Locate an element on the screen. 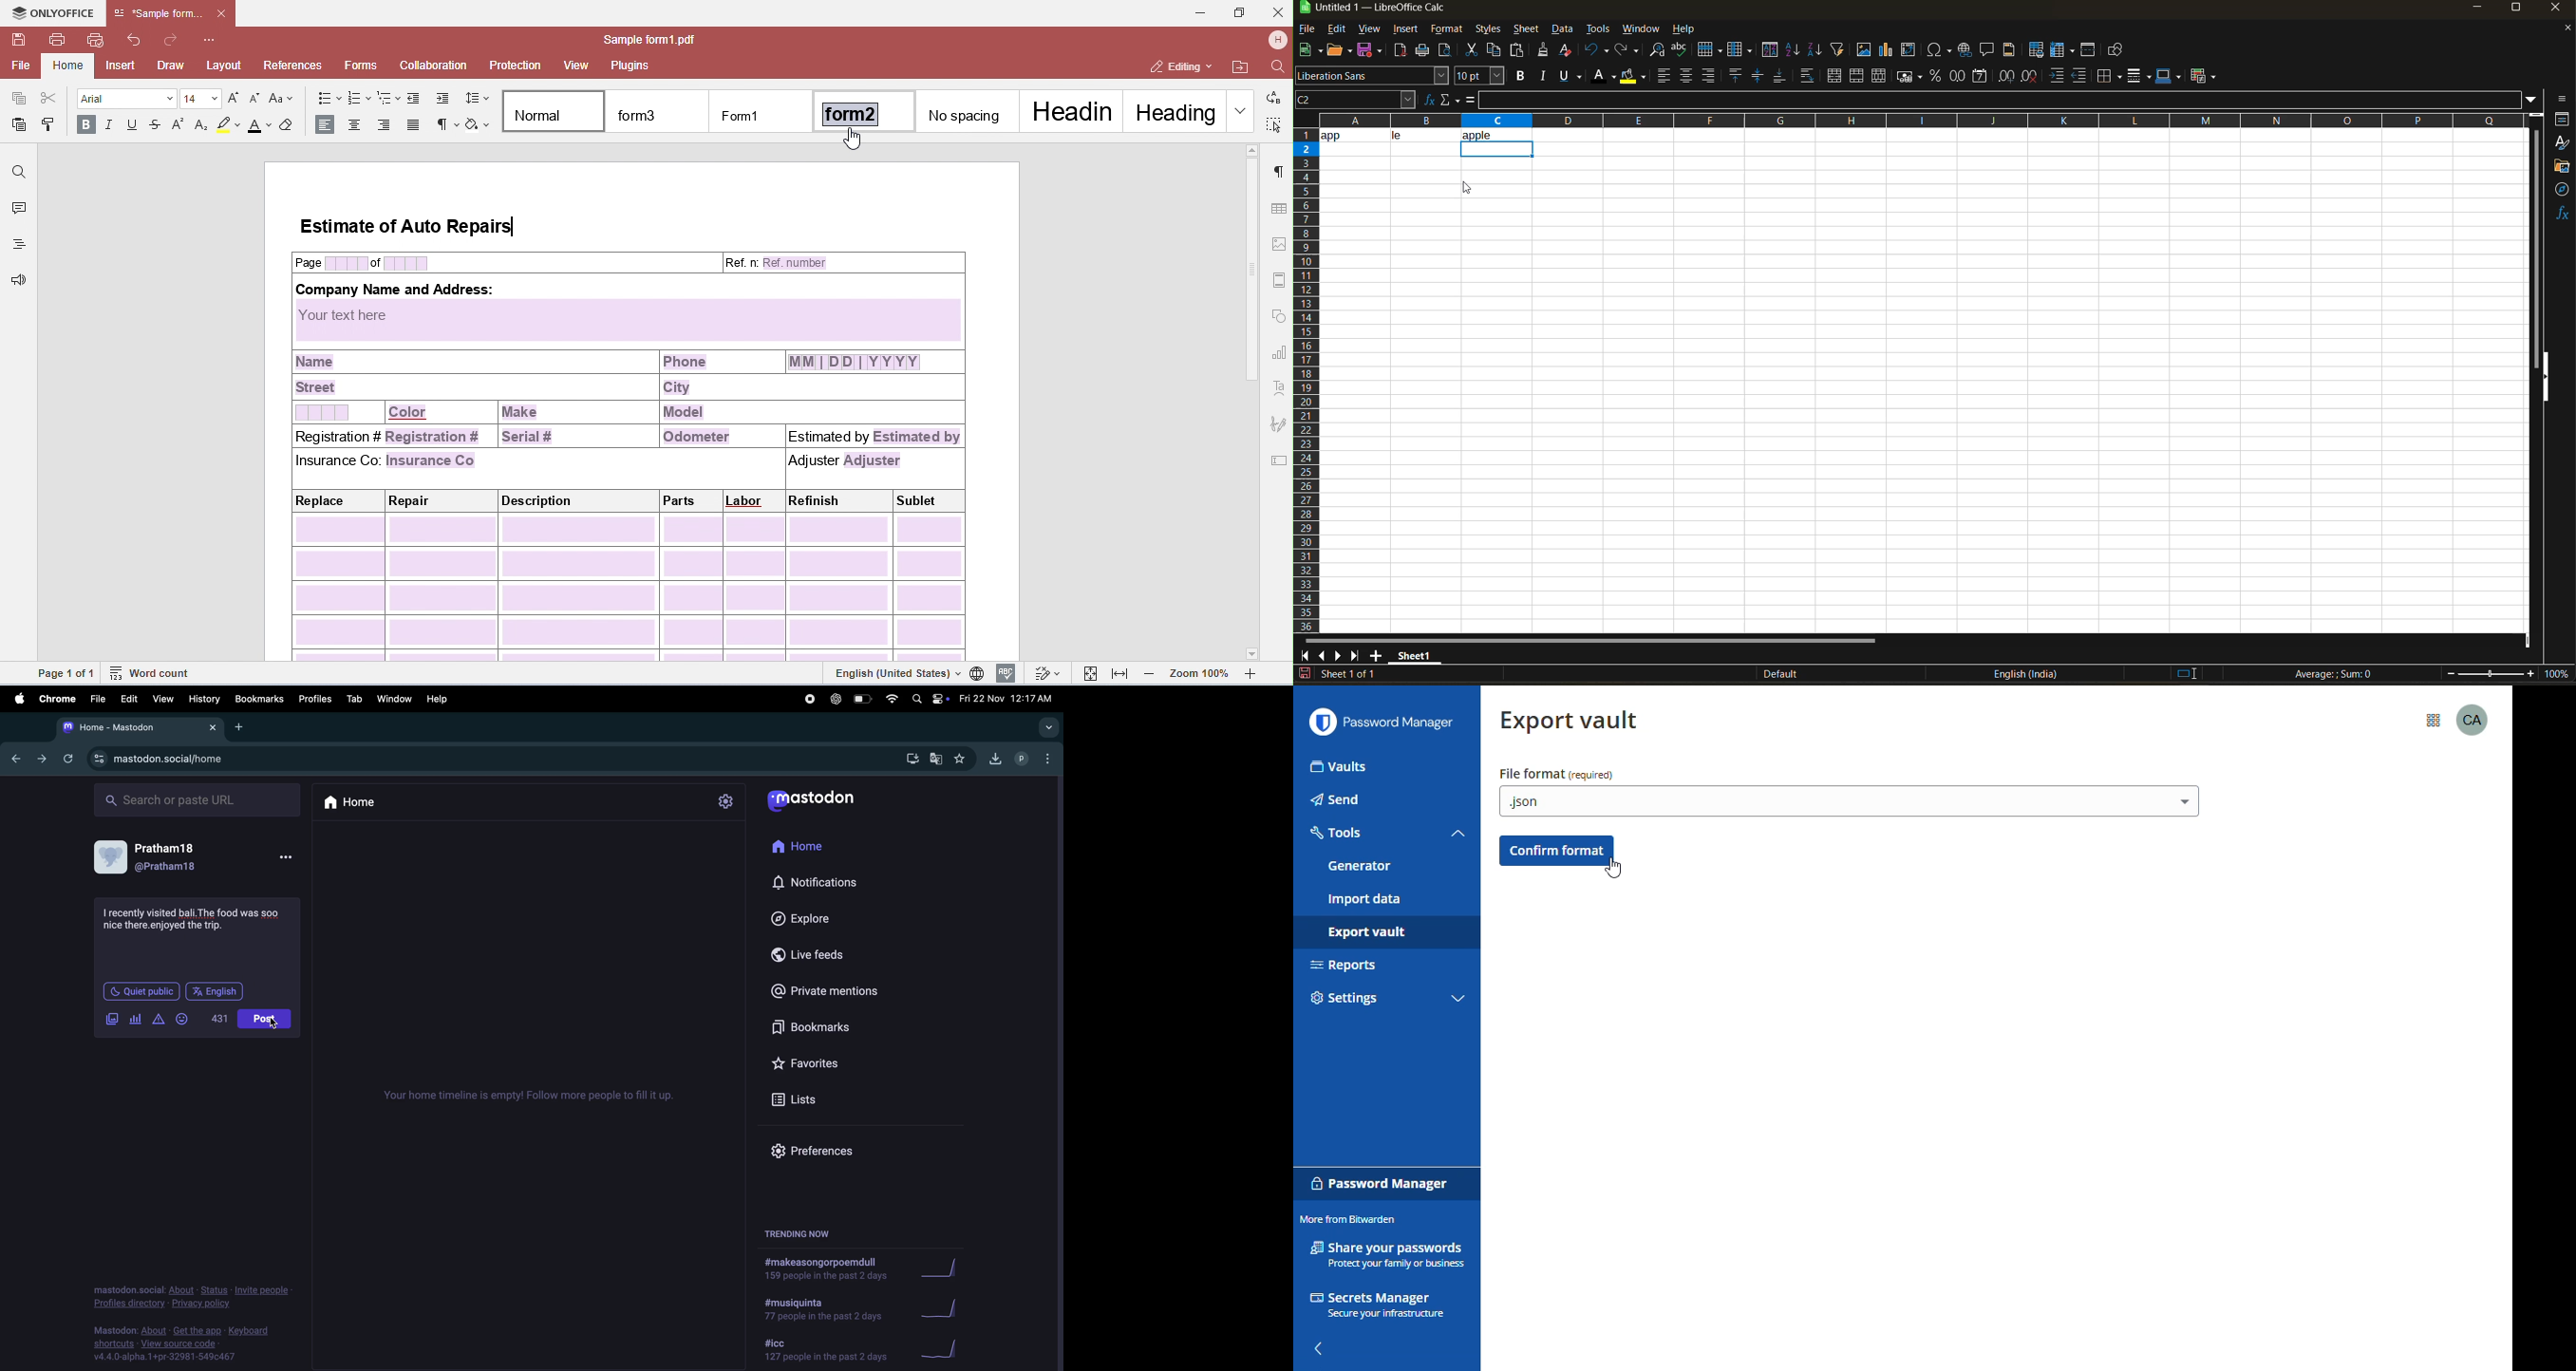  data is located at coordinates (1564, 29).